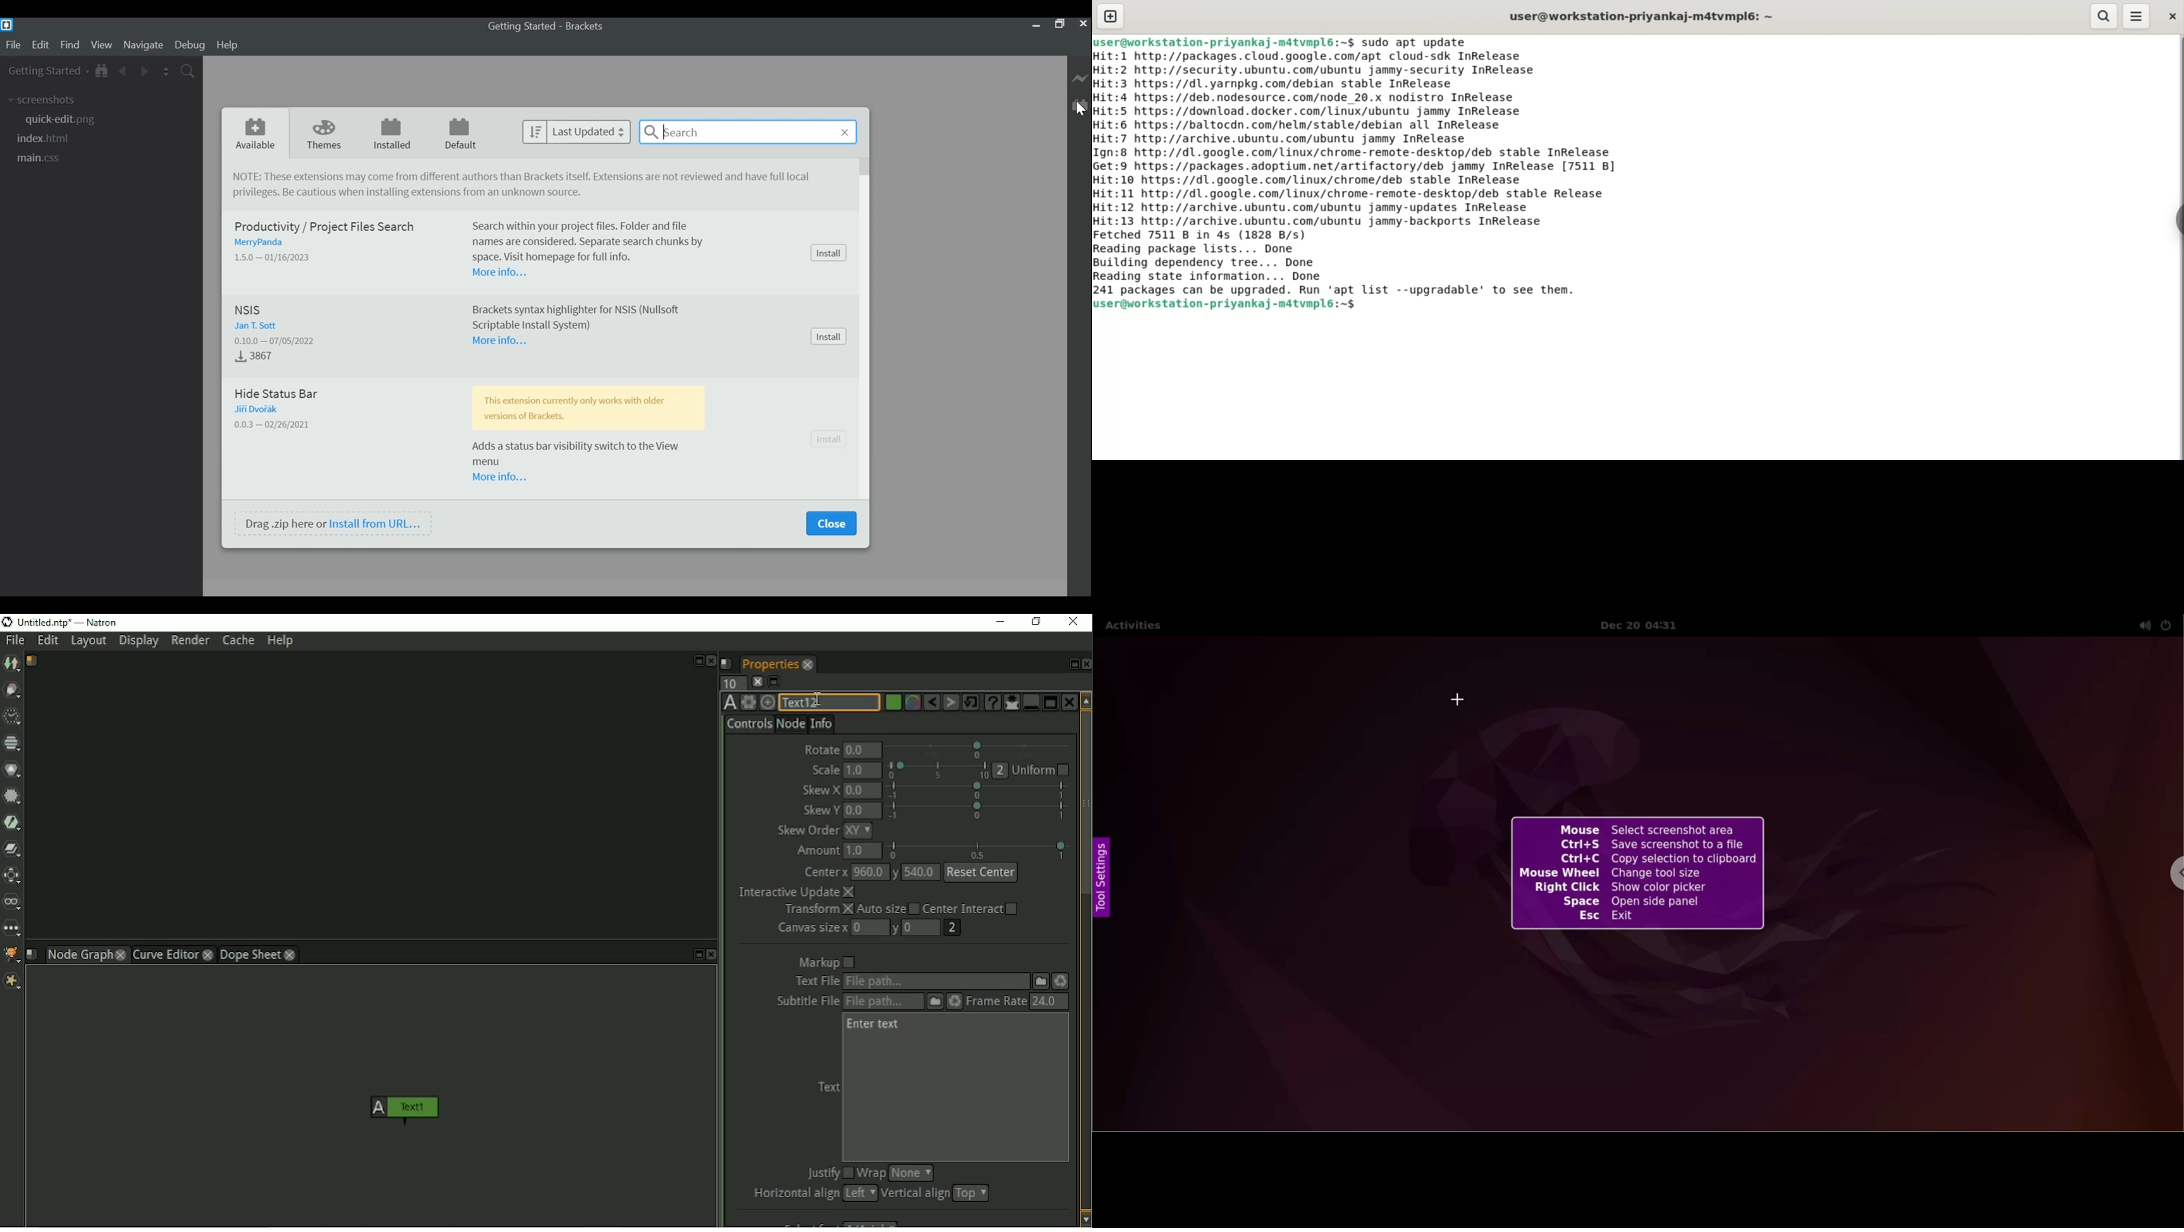  What do you see at coordinates (13, 45) in the screenshot?
I see `File` at bounding box center [13, 45].